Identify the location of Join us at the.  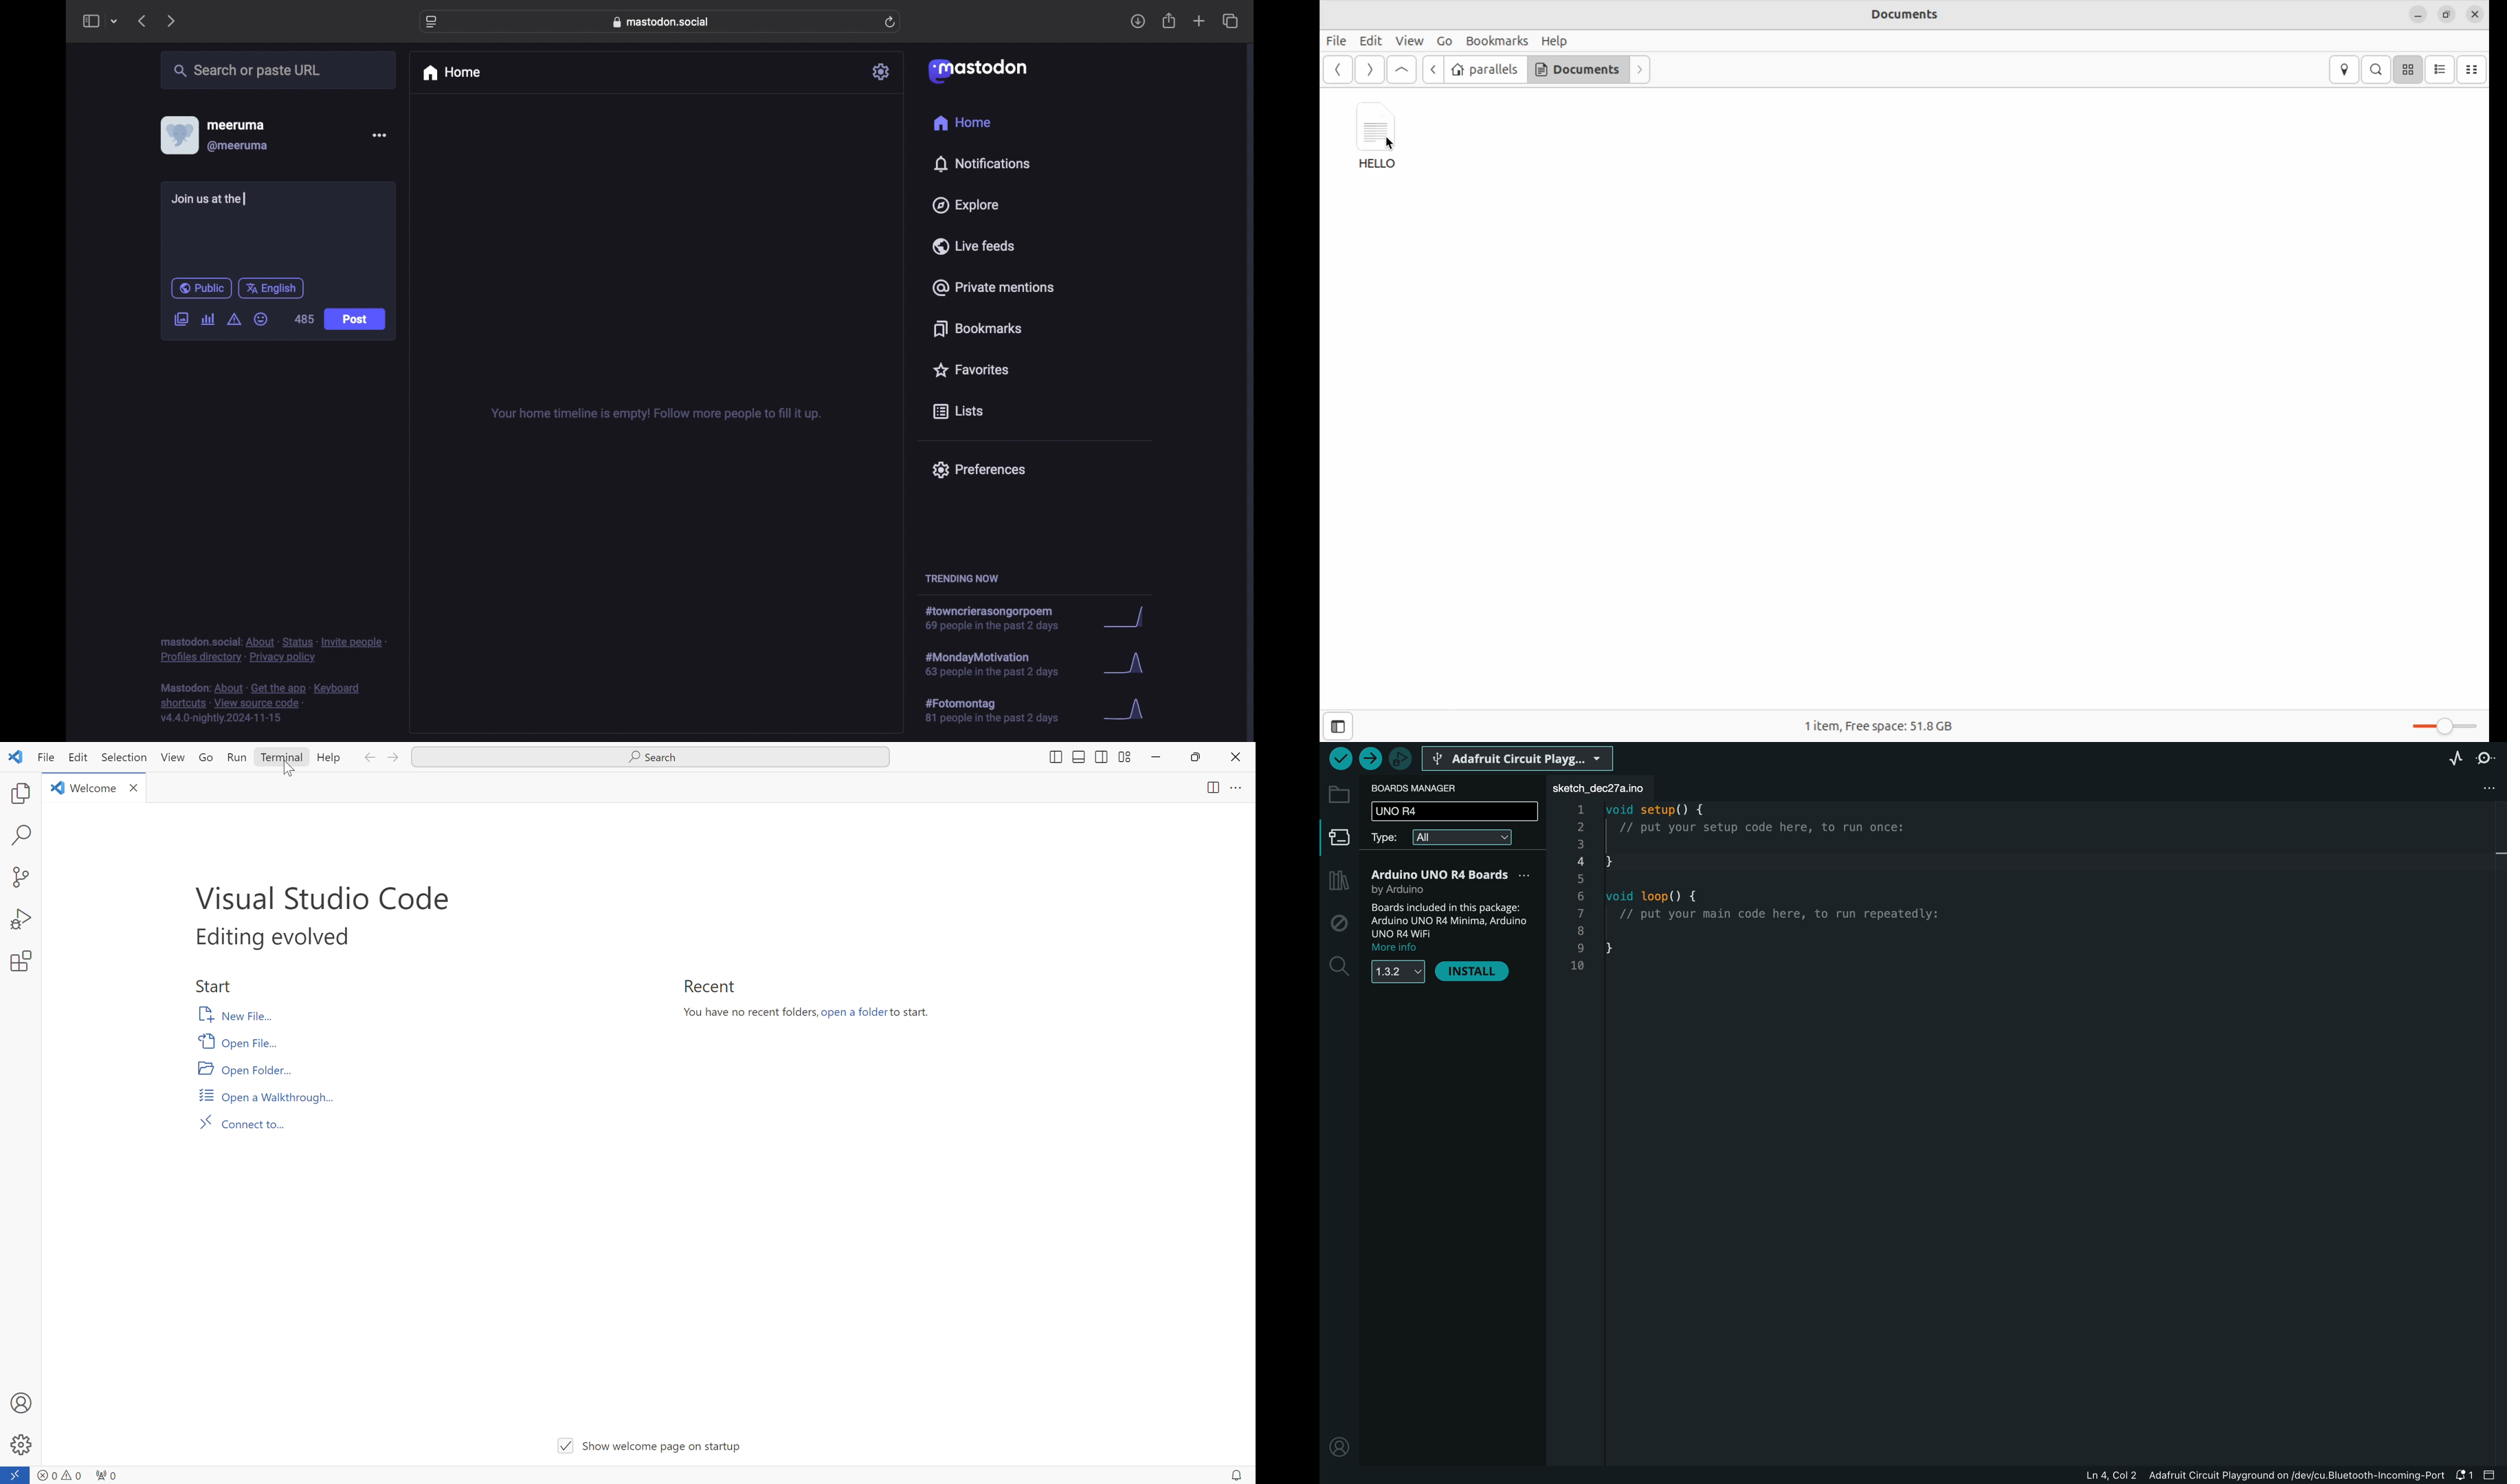
(209, 201).